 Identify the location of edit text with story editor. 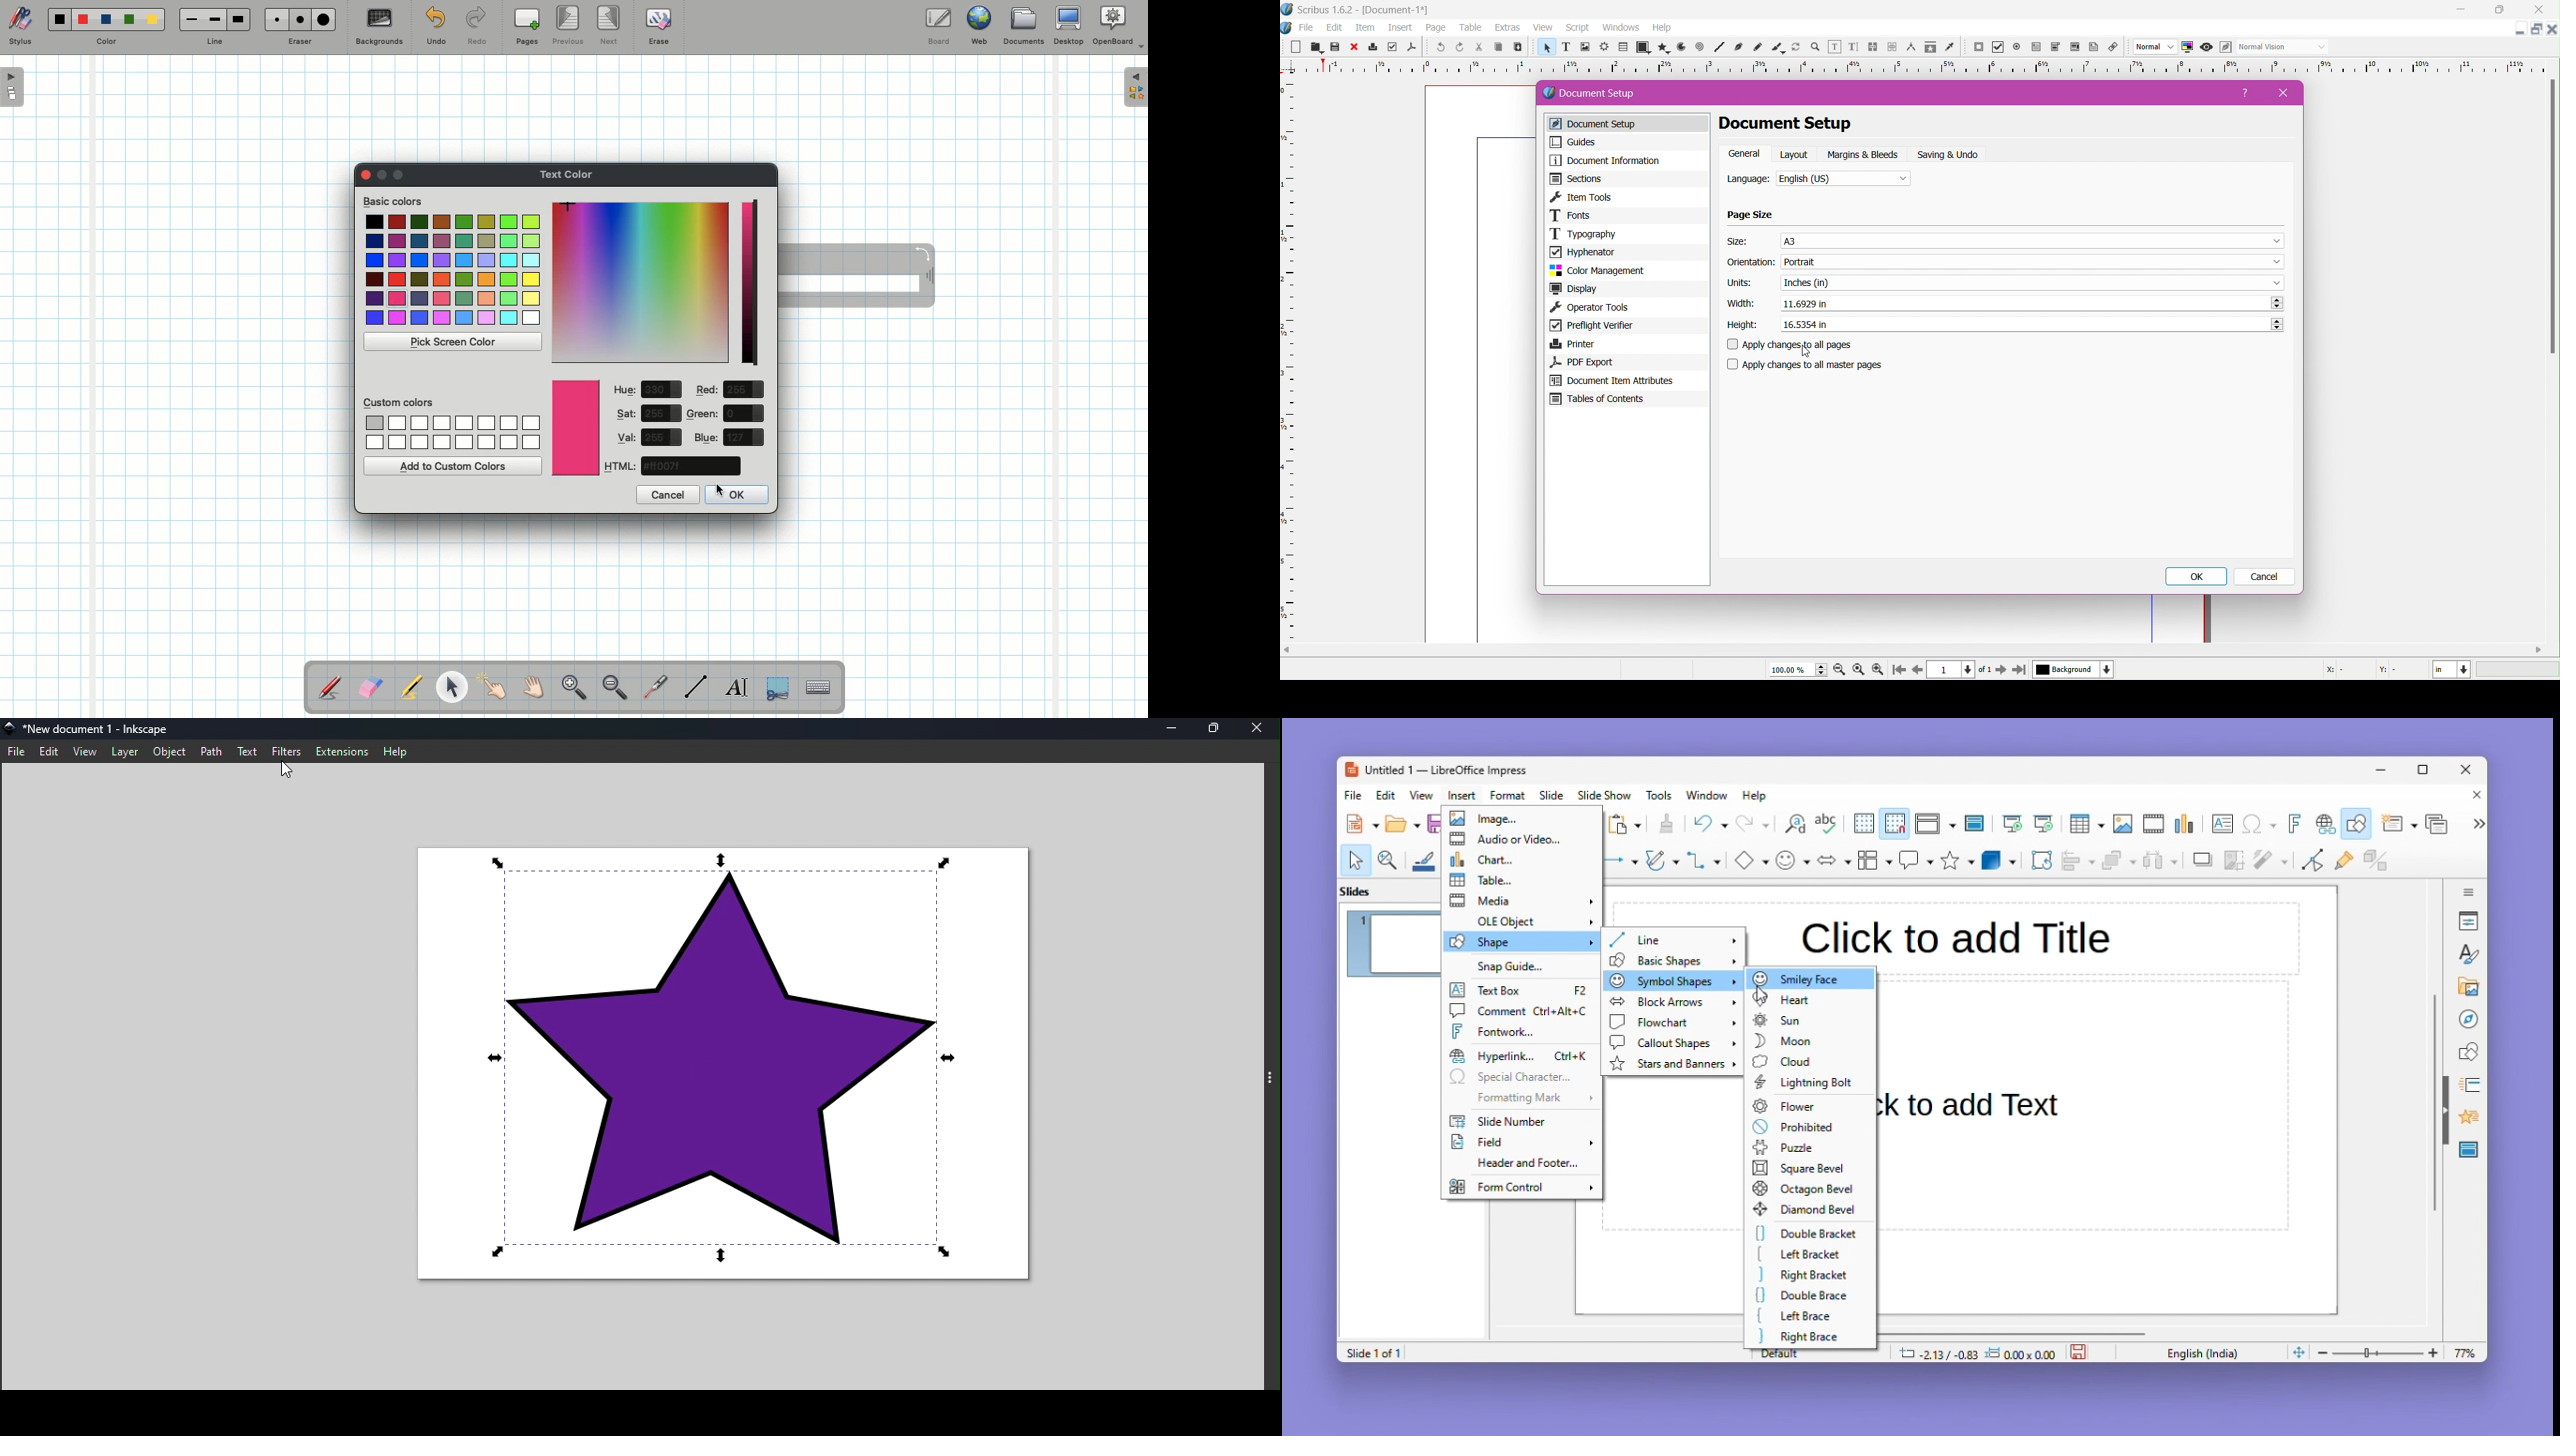
(1853, 48).